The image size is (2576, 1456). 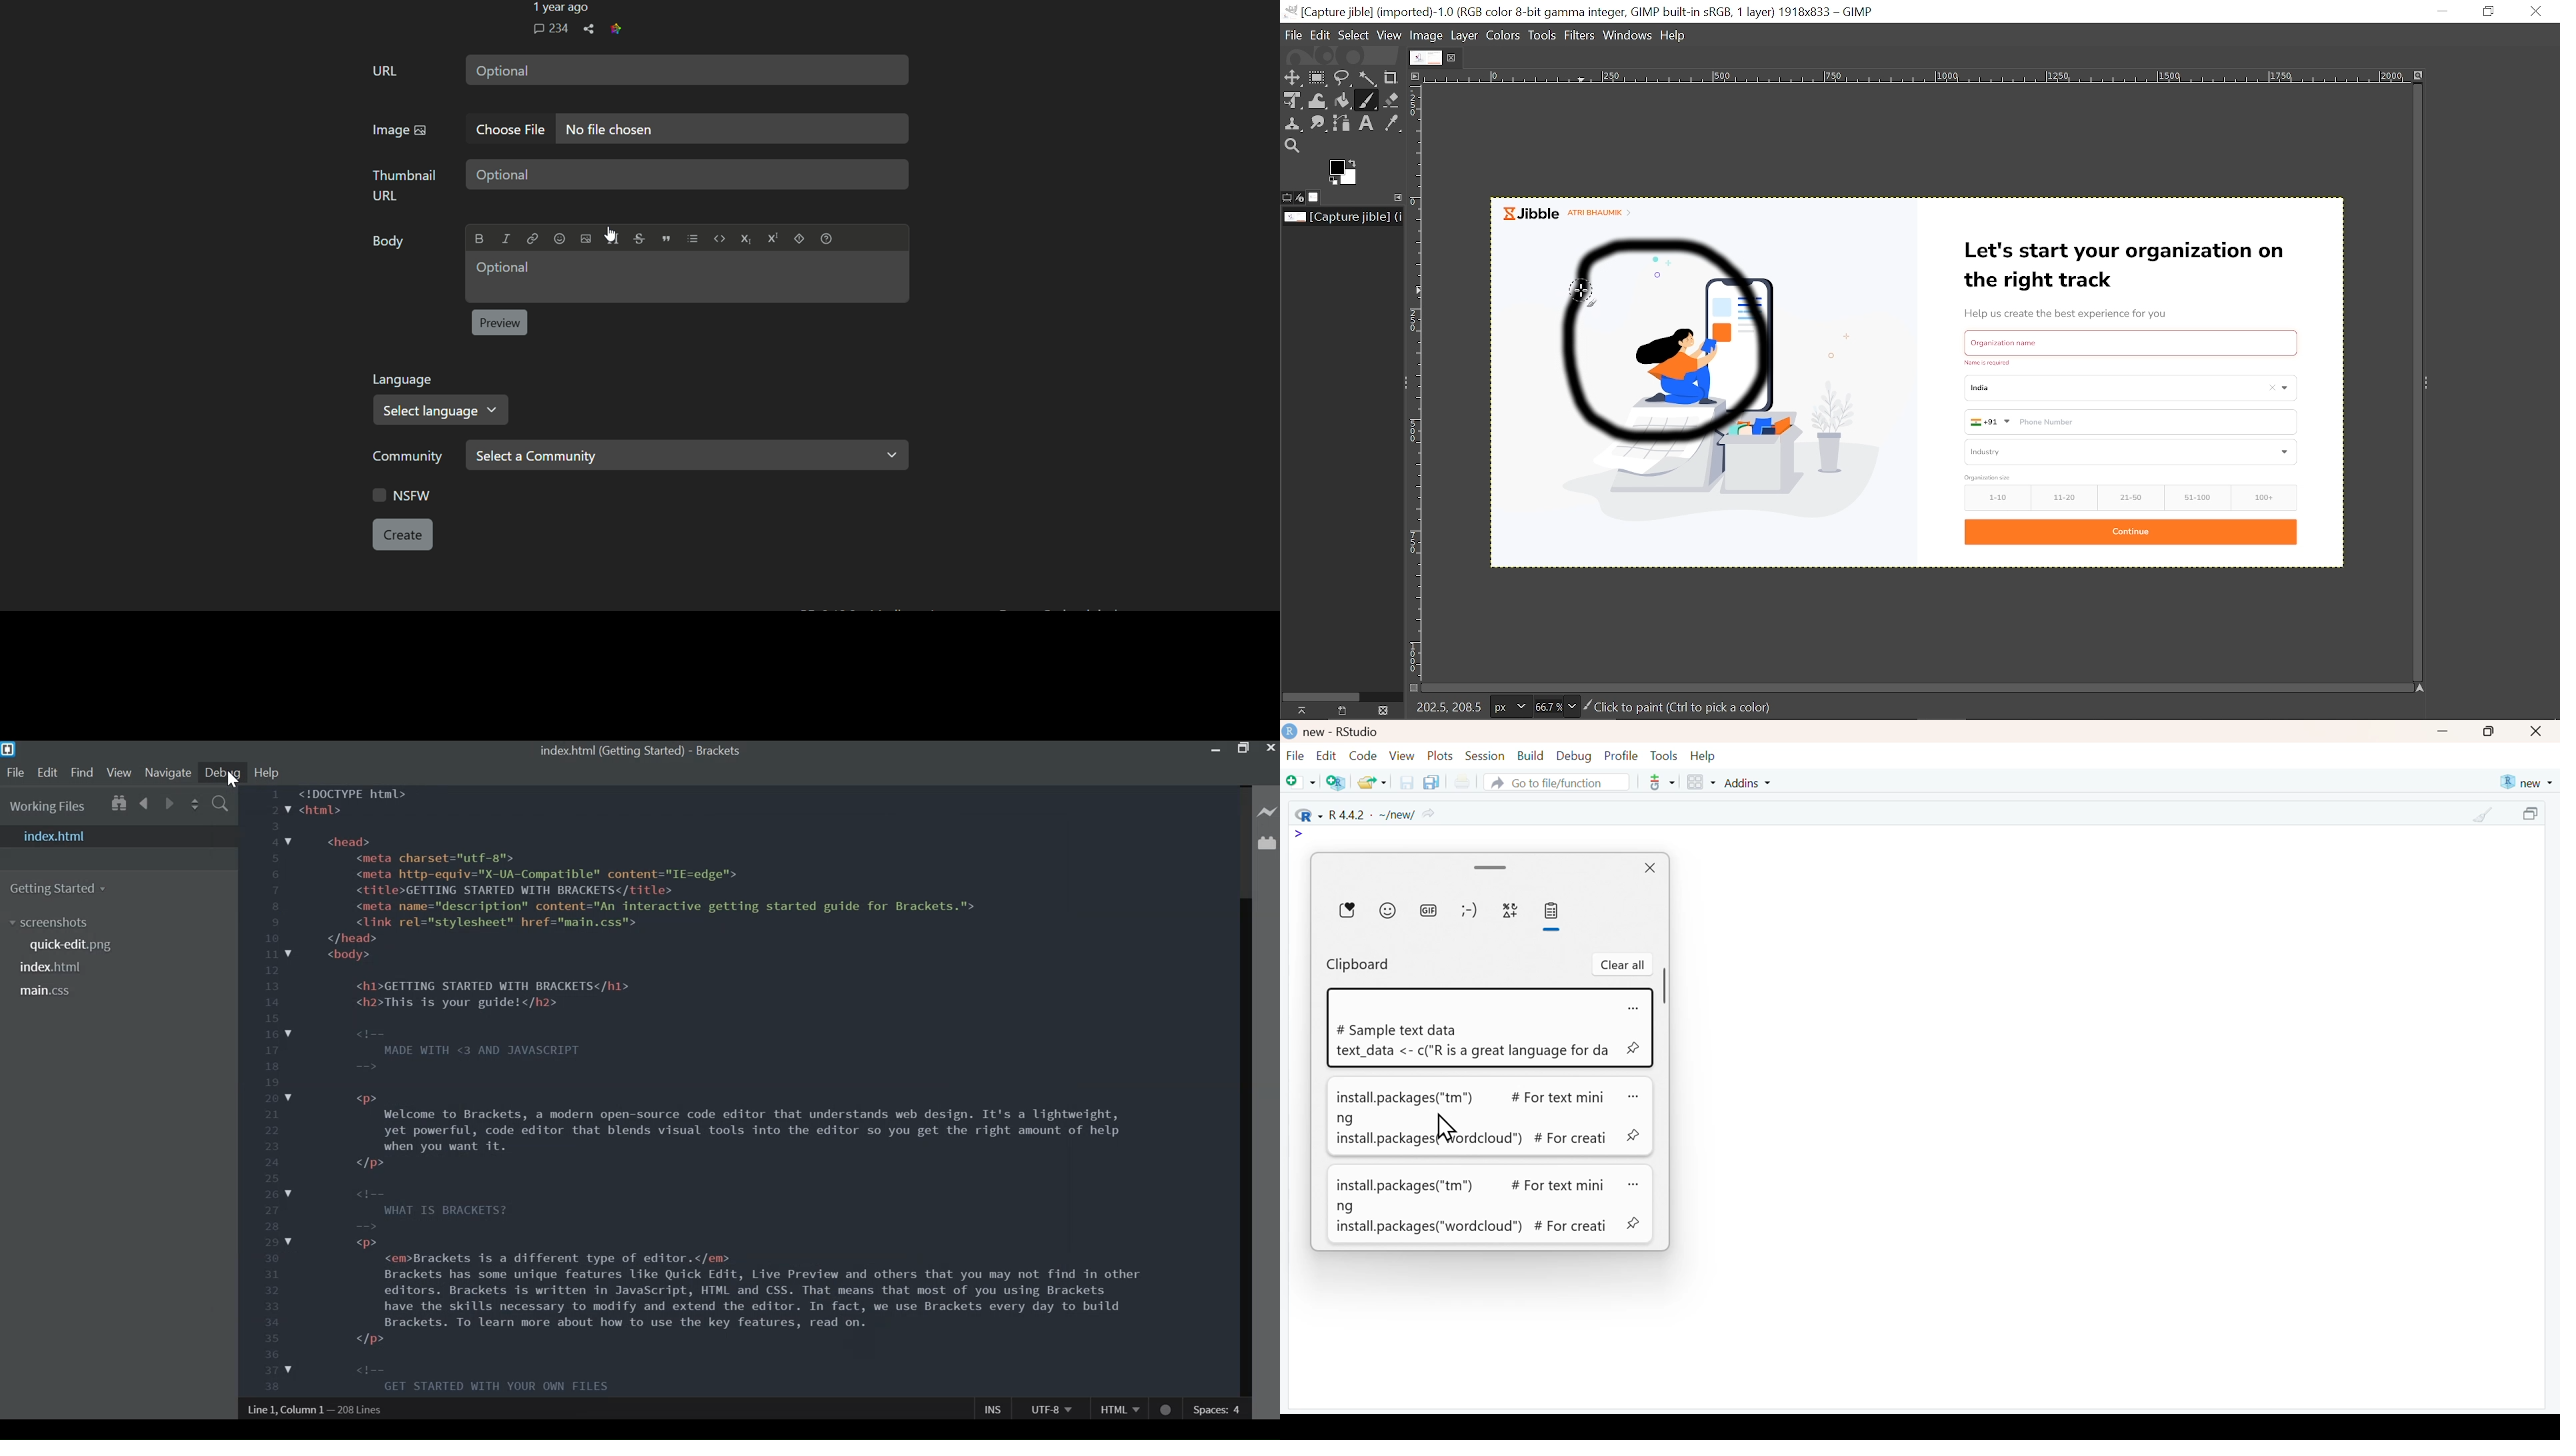 What do you see at coordinates (1491, 867) in the screenshot?
I see `Scroll bar` at bounding box center [1491, 867].